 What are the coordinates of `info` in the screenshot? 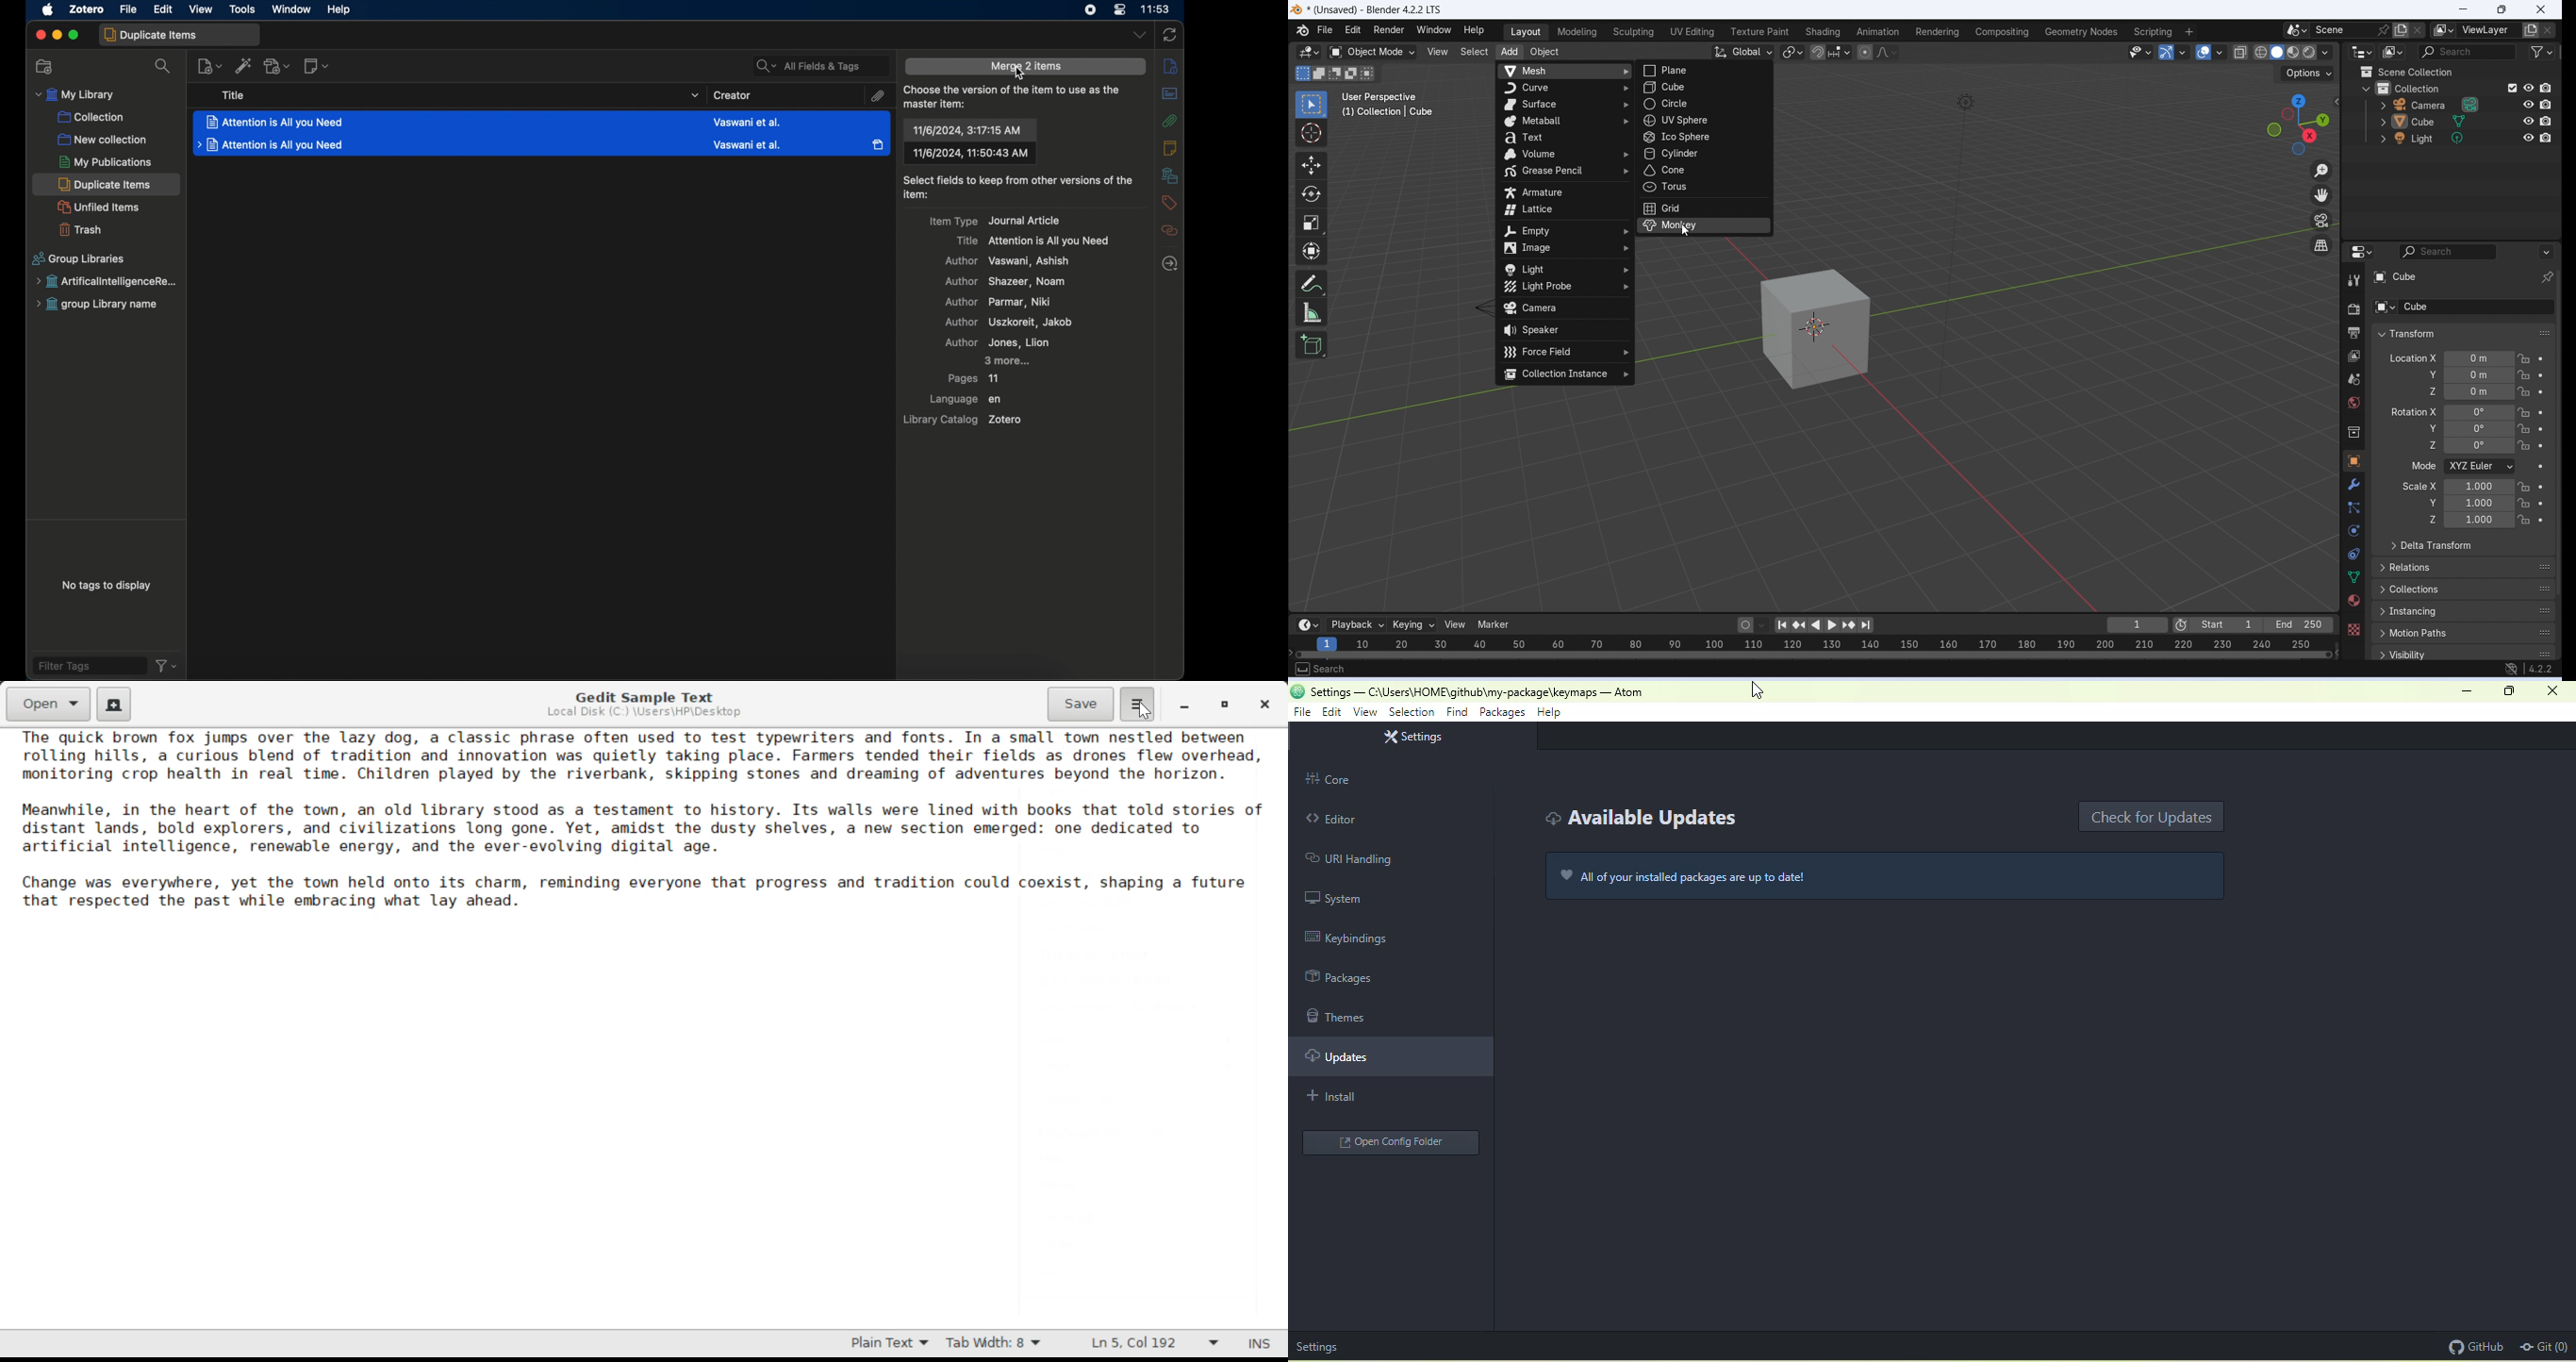 It's located at (1172, 67).